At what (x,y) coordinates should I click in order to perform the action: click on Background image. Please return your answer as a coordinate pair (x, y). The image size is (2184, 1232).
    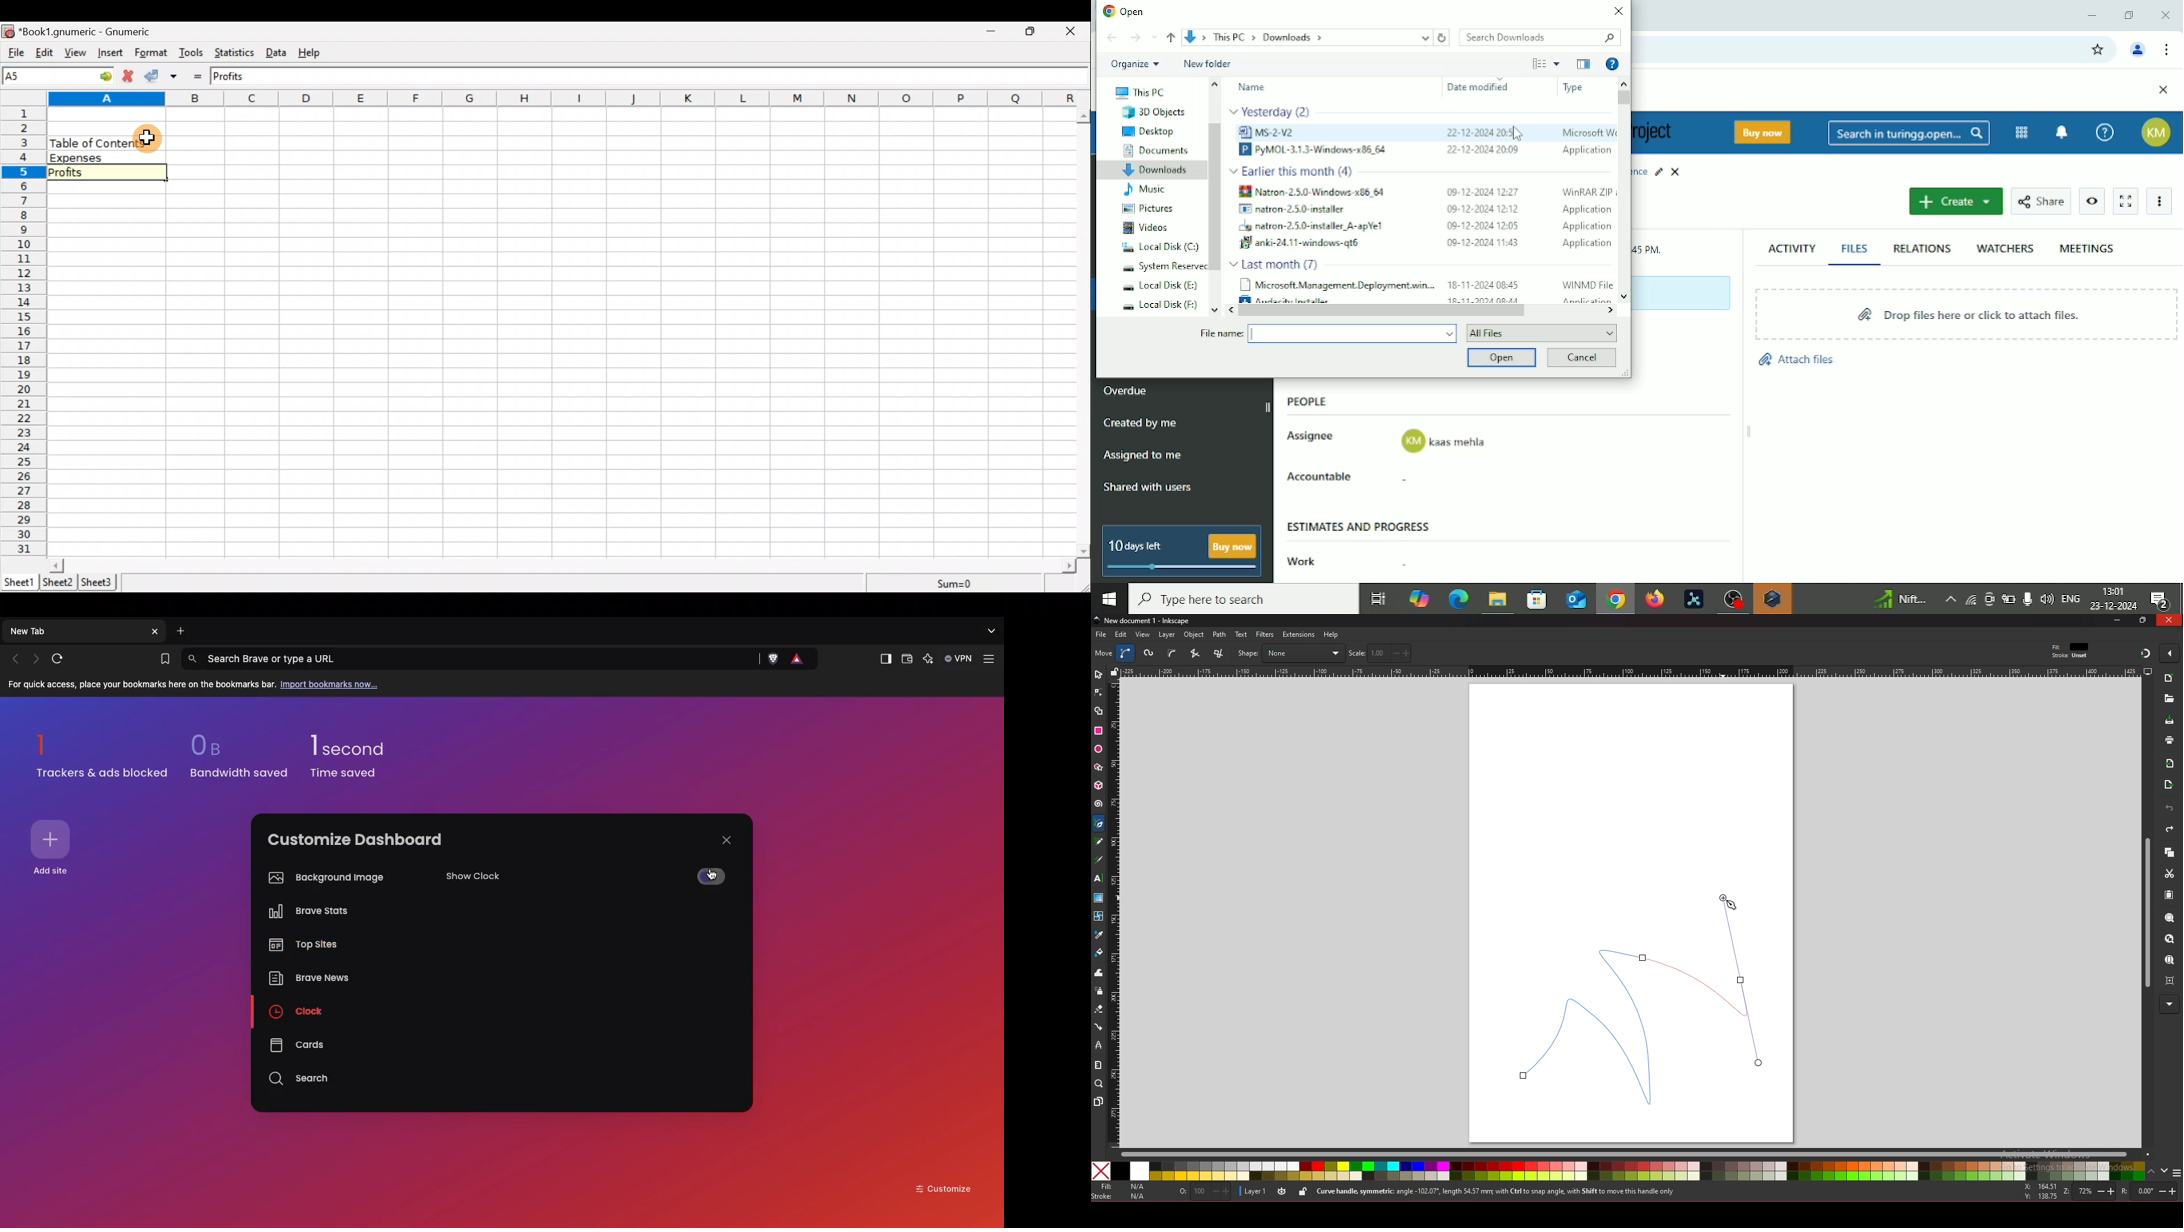
    Looking at the image, I should click on (323, 878).